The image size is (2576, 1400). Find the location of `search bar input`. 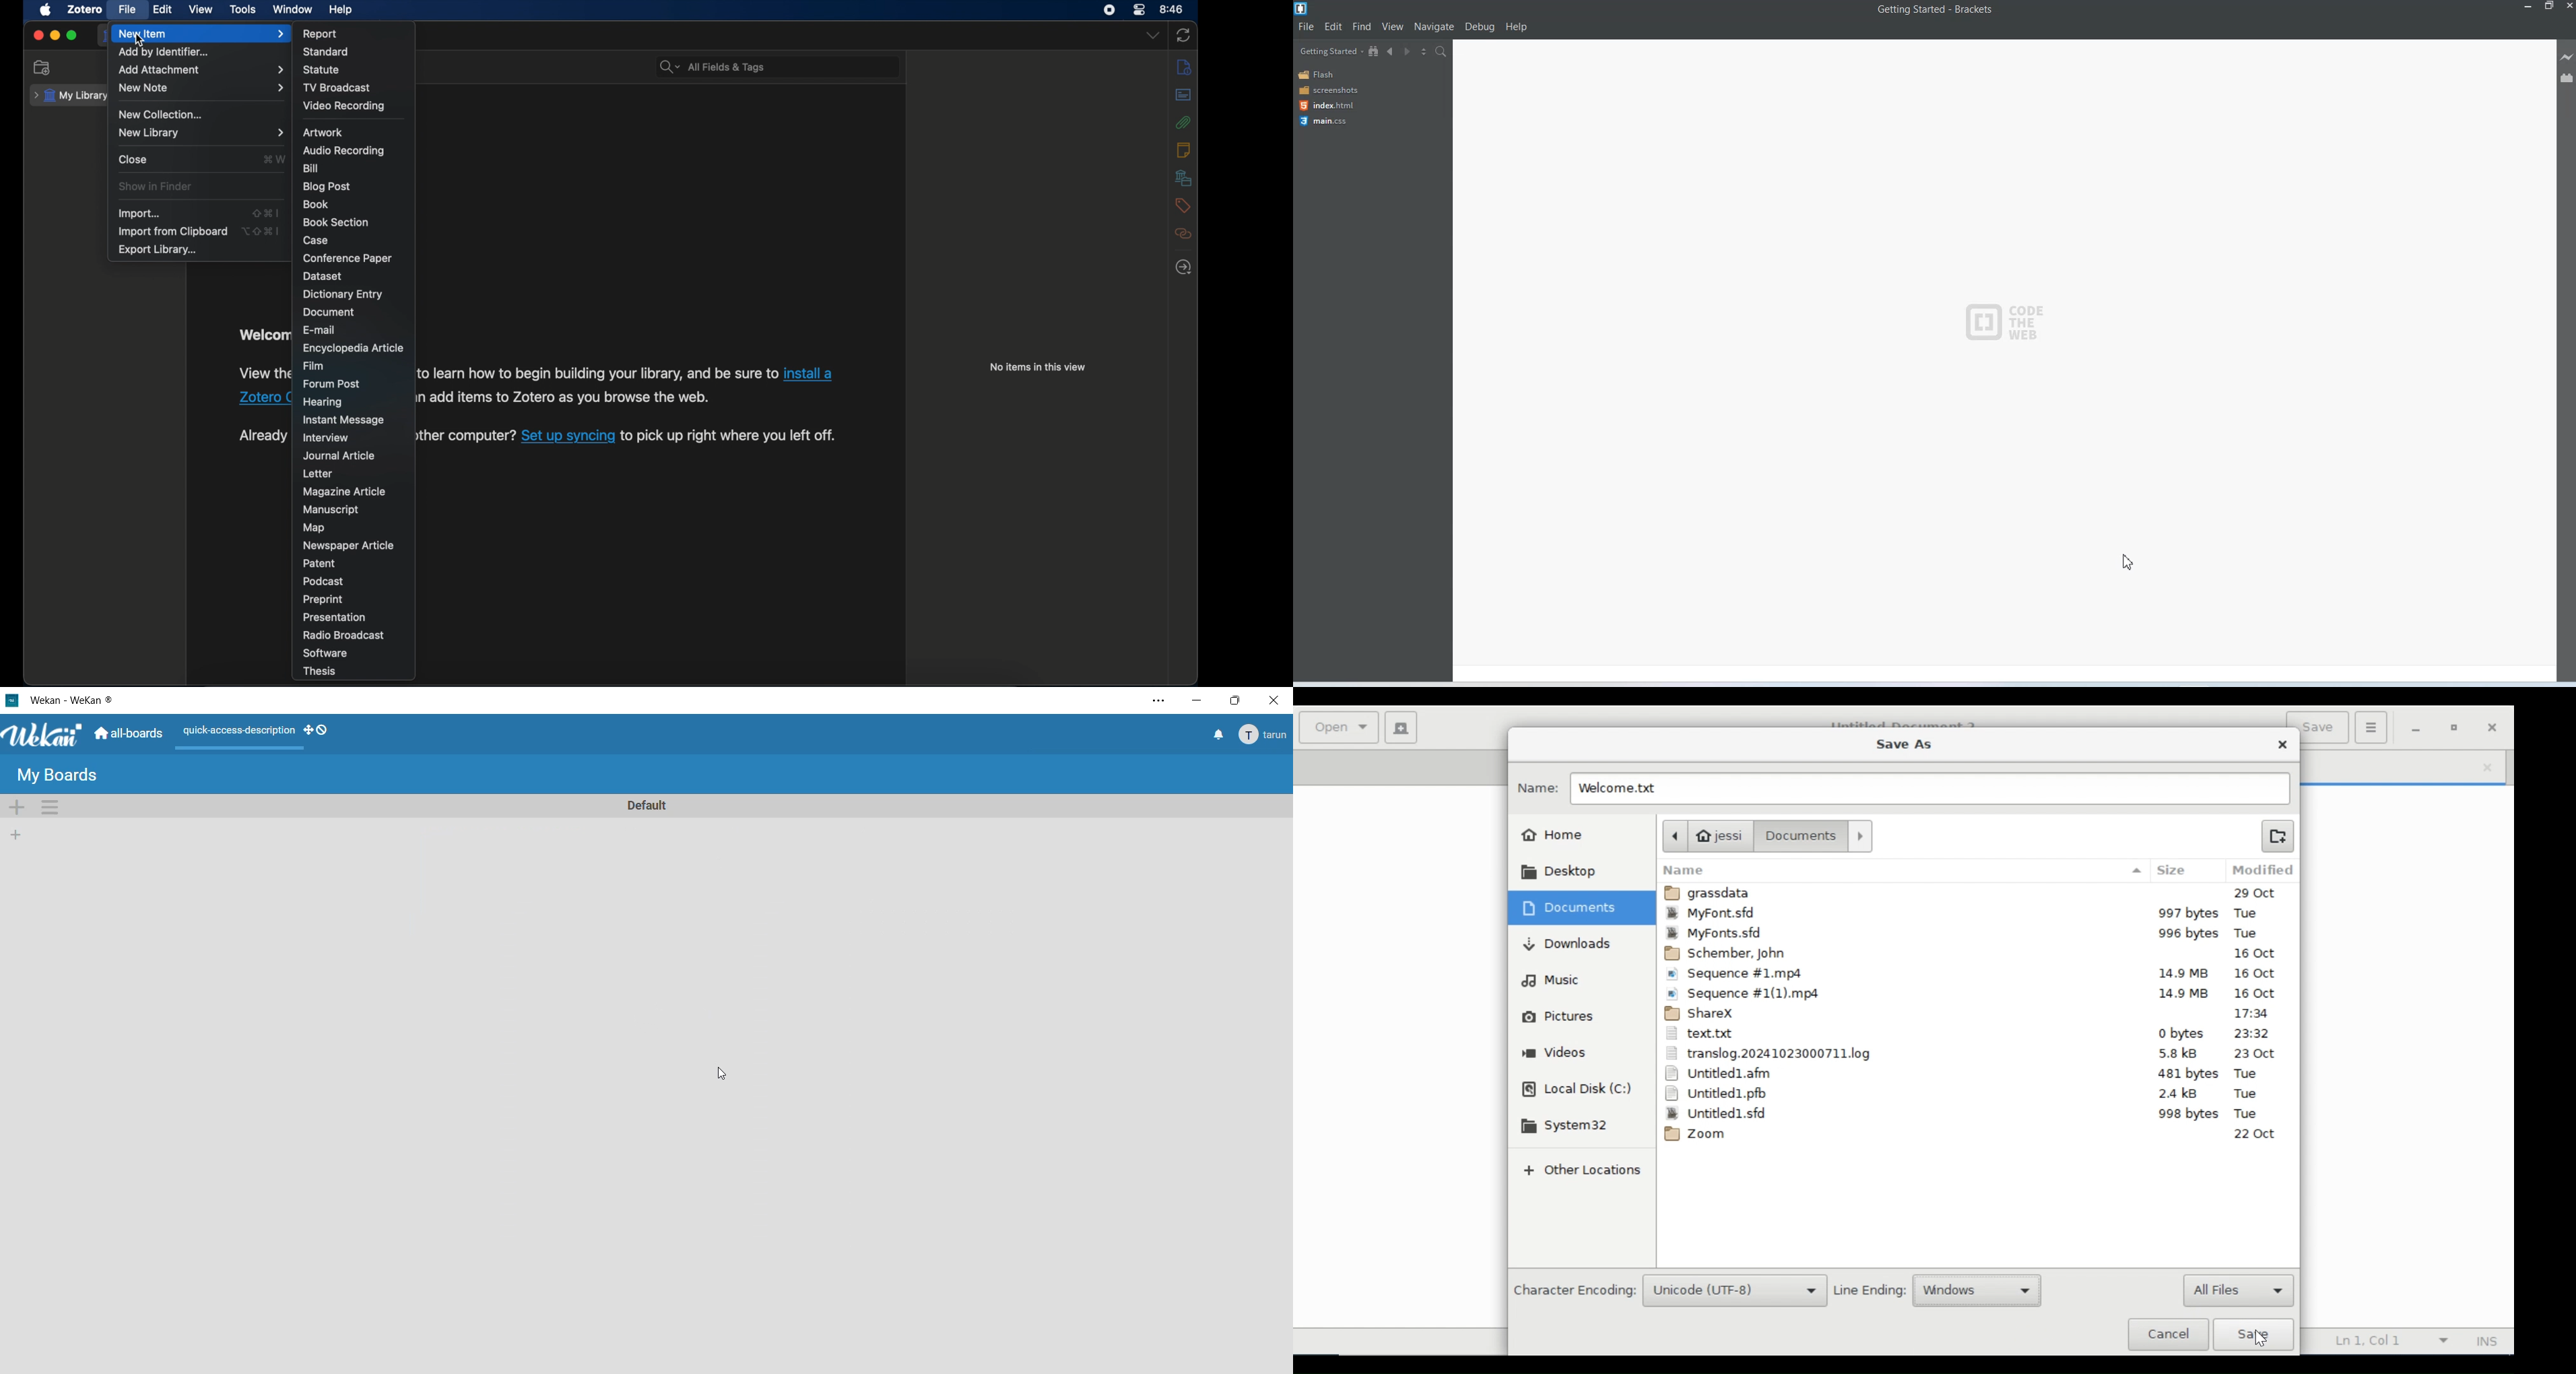

search bar input is located at coordinates (791, 67).